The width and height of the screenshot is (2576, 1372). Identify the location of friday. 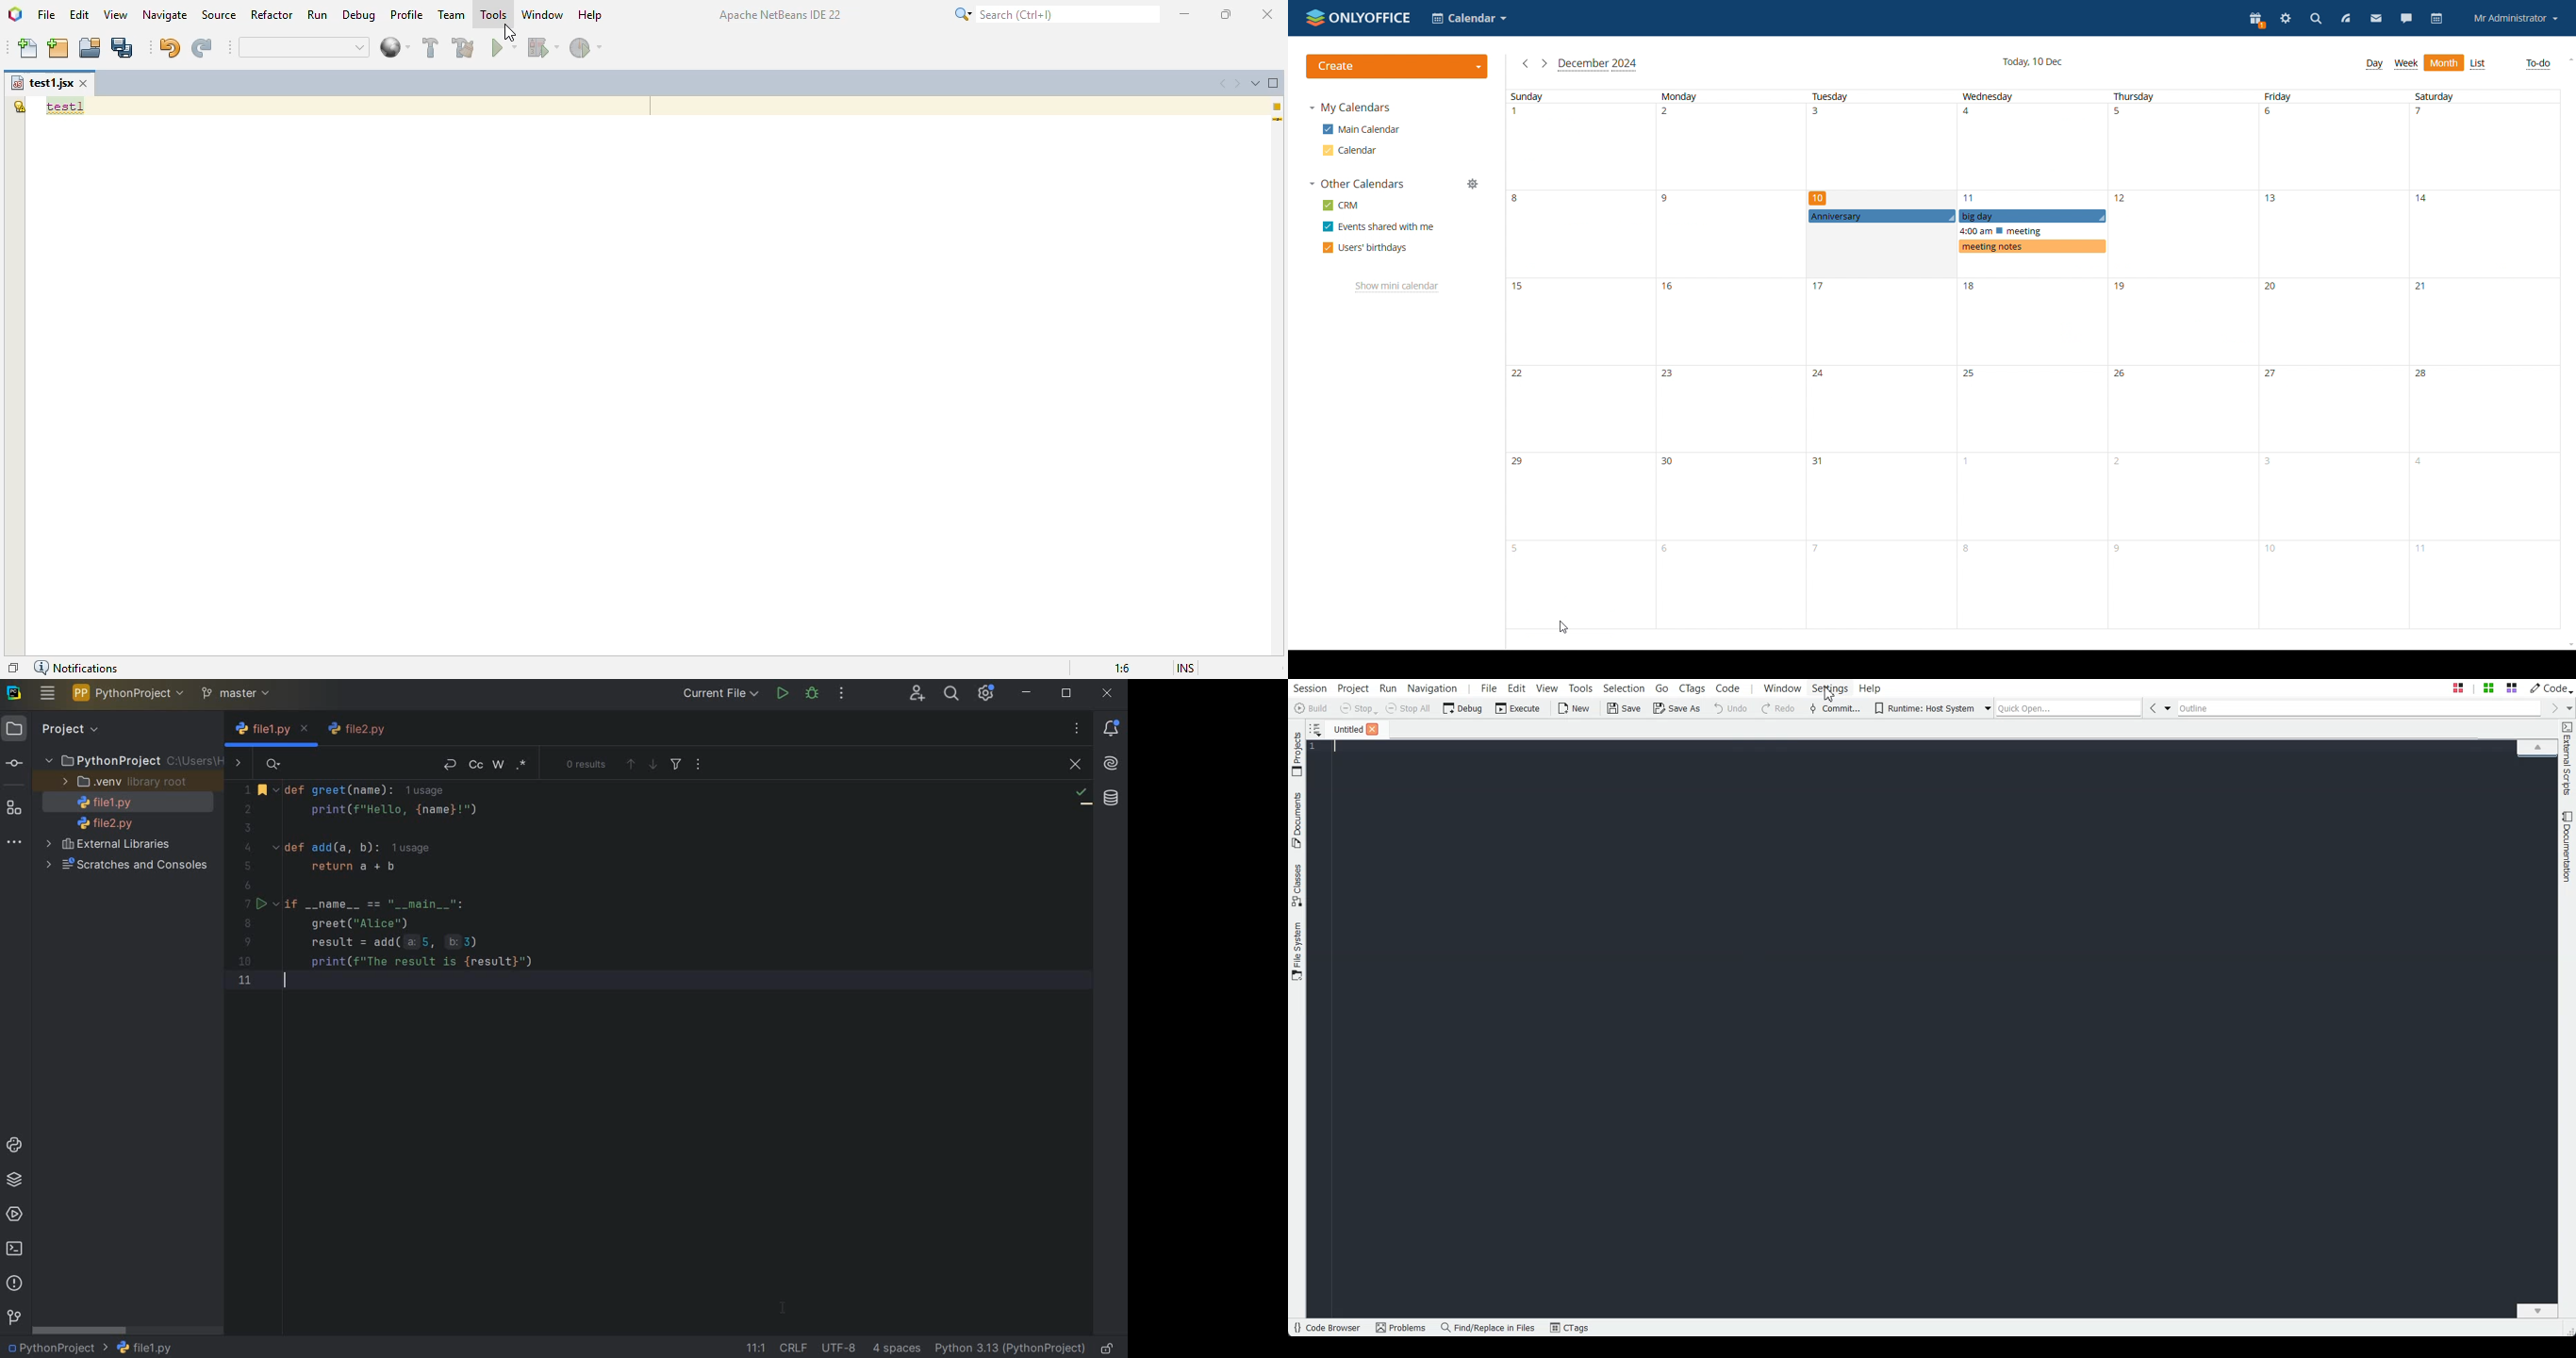
(2334, 360).